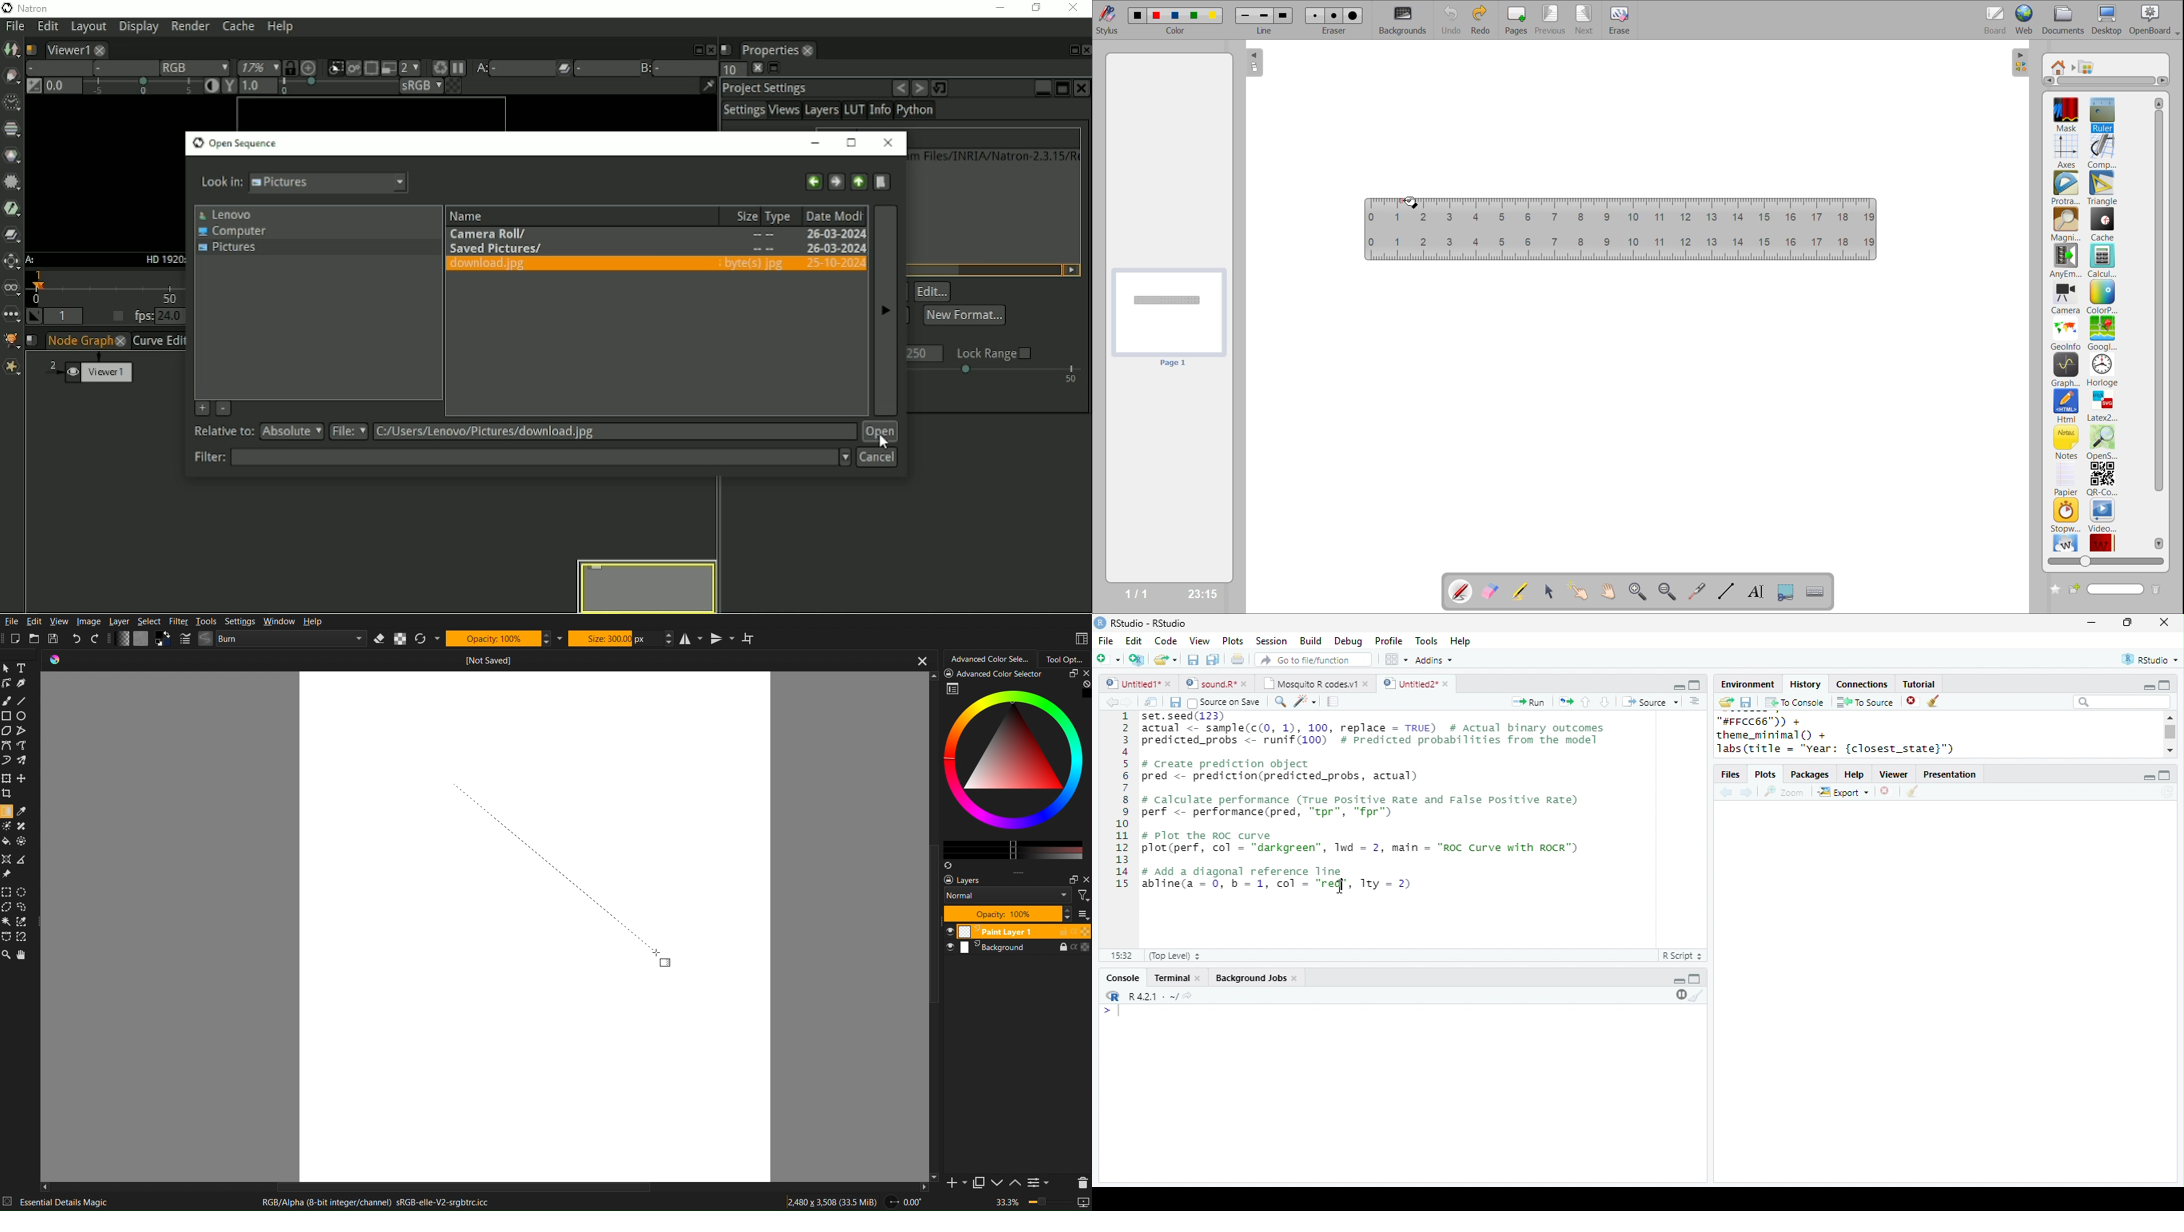  Describe the element at coordinates (1855, 736) in the screenshot. I see `"#FFCC66")) +theme_minimal() +labs(title = "year: {closest_state}")` at that location.